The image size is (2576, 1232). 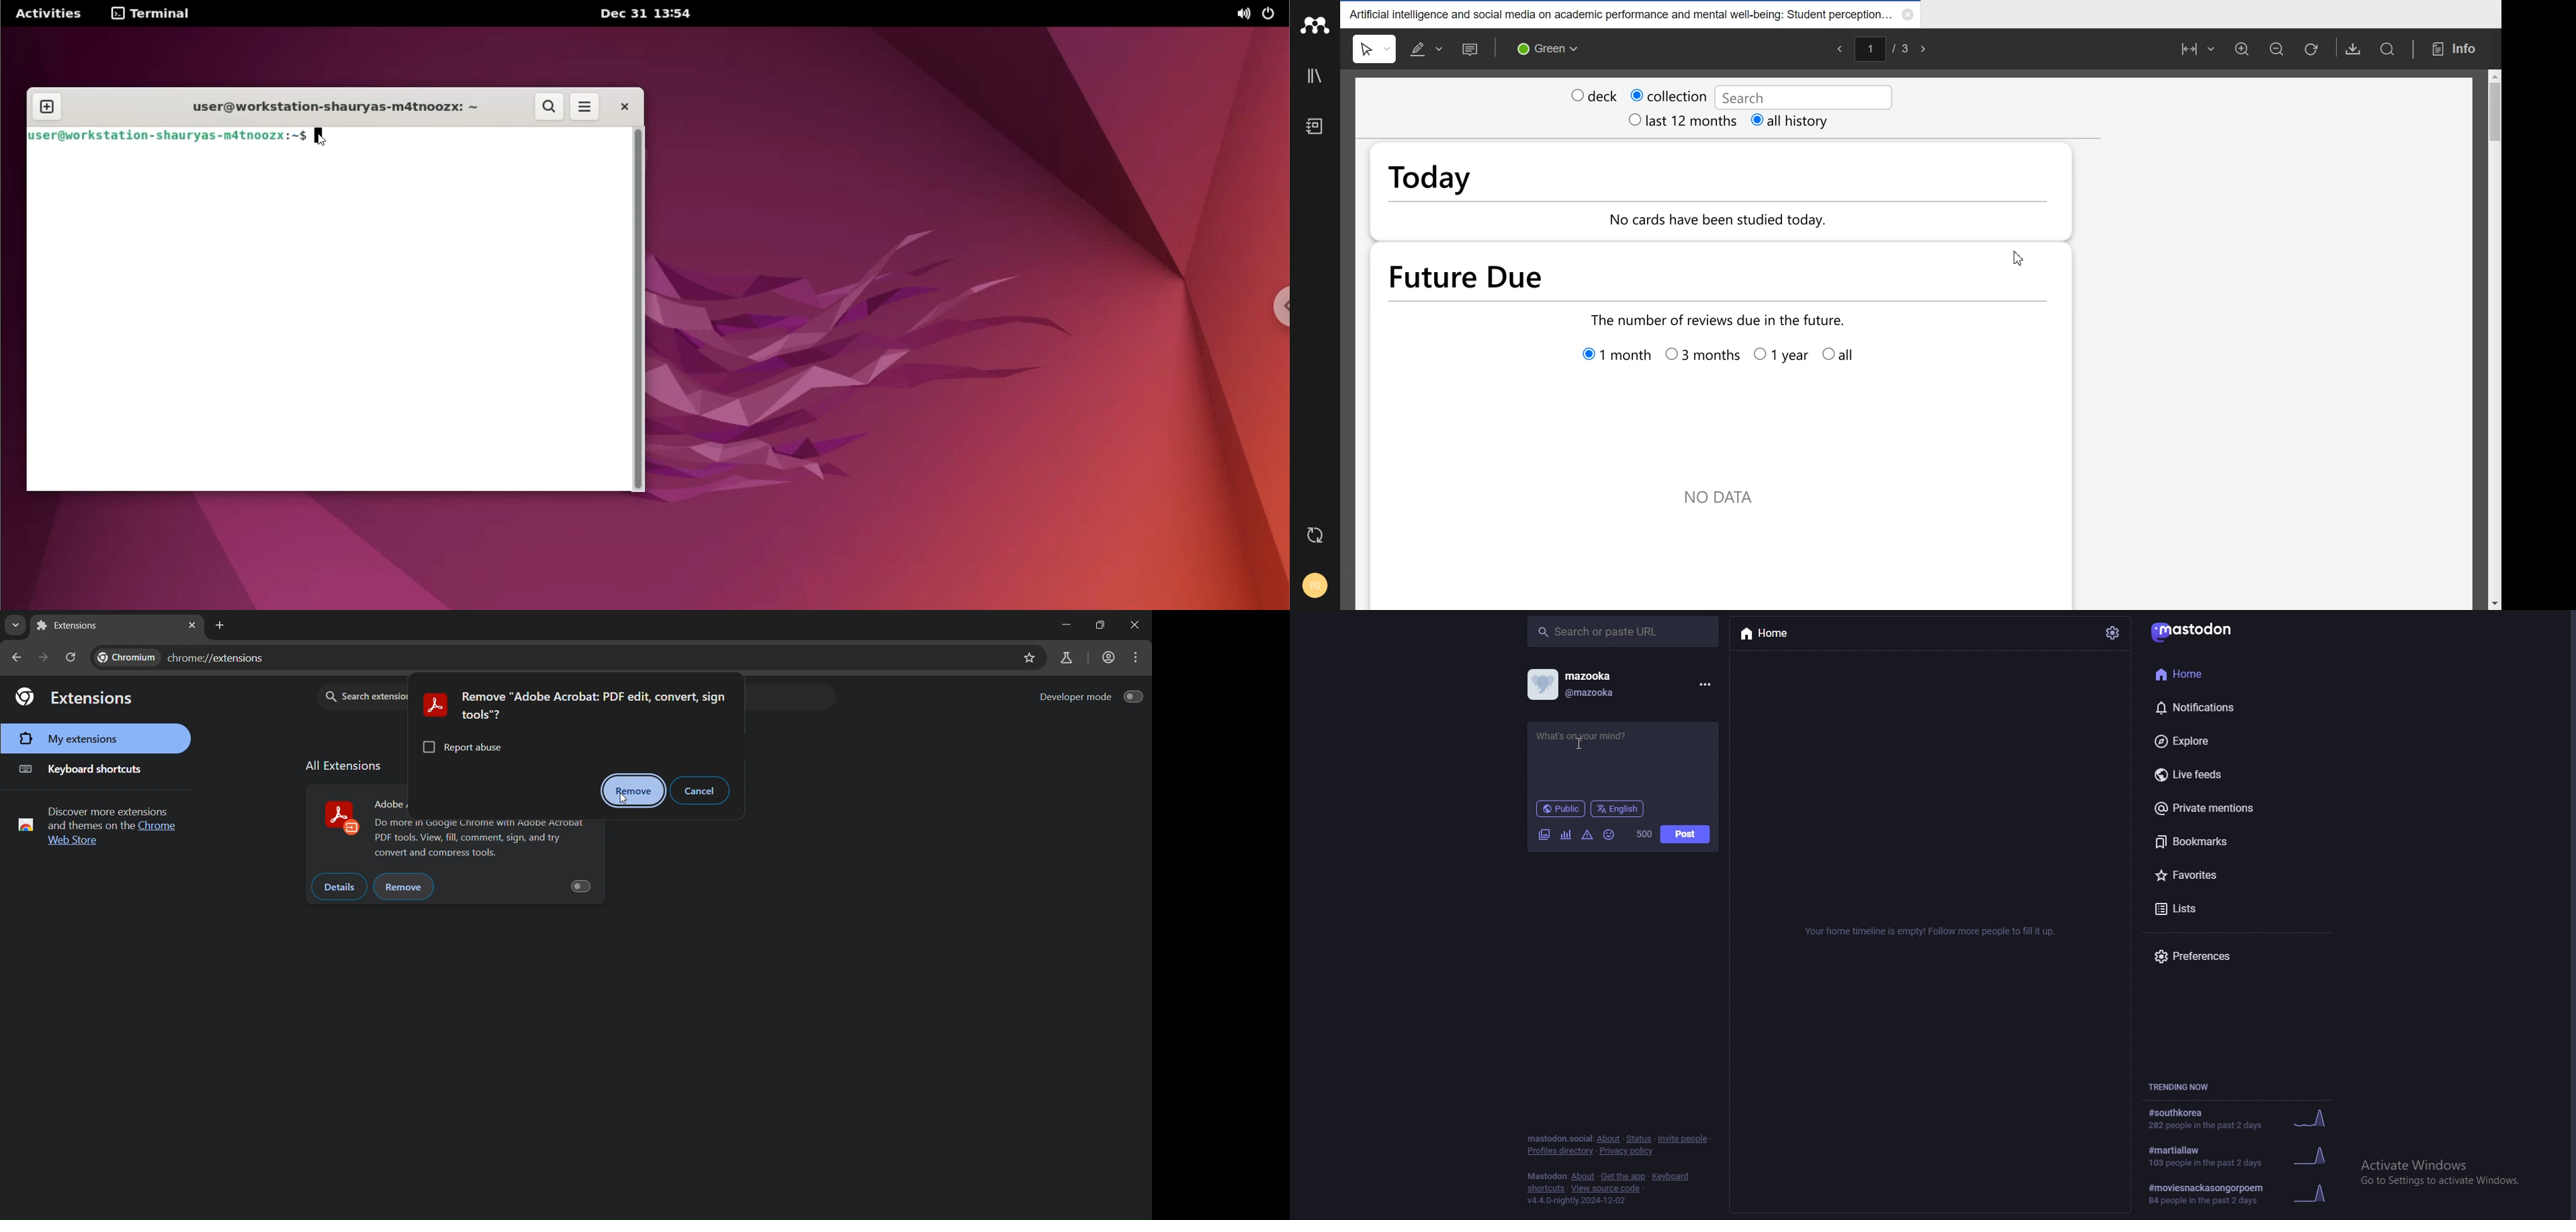 I want to click on all, so click(x=1847, y=356).